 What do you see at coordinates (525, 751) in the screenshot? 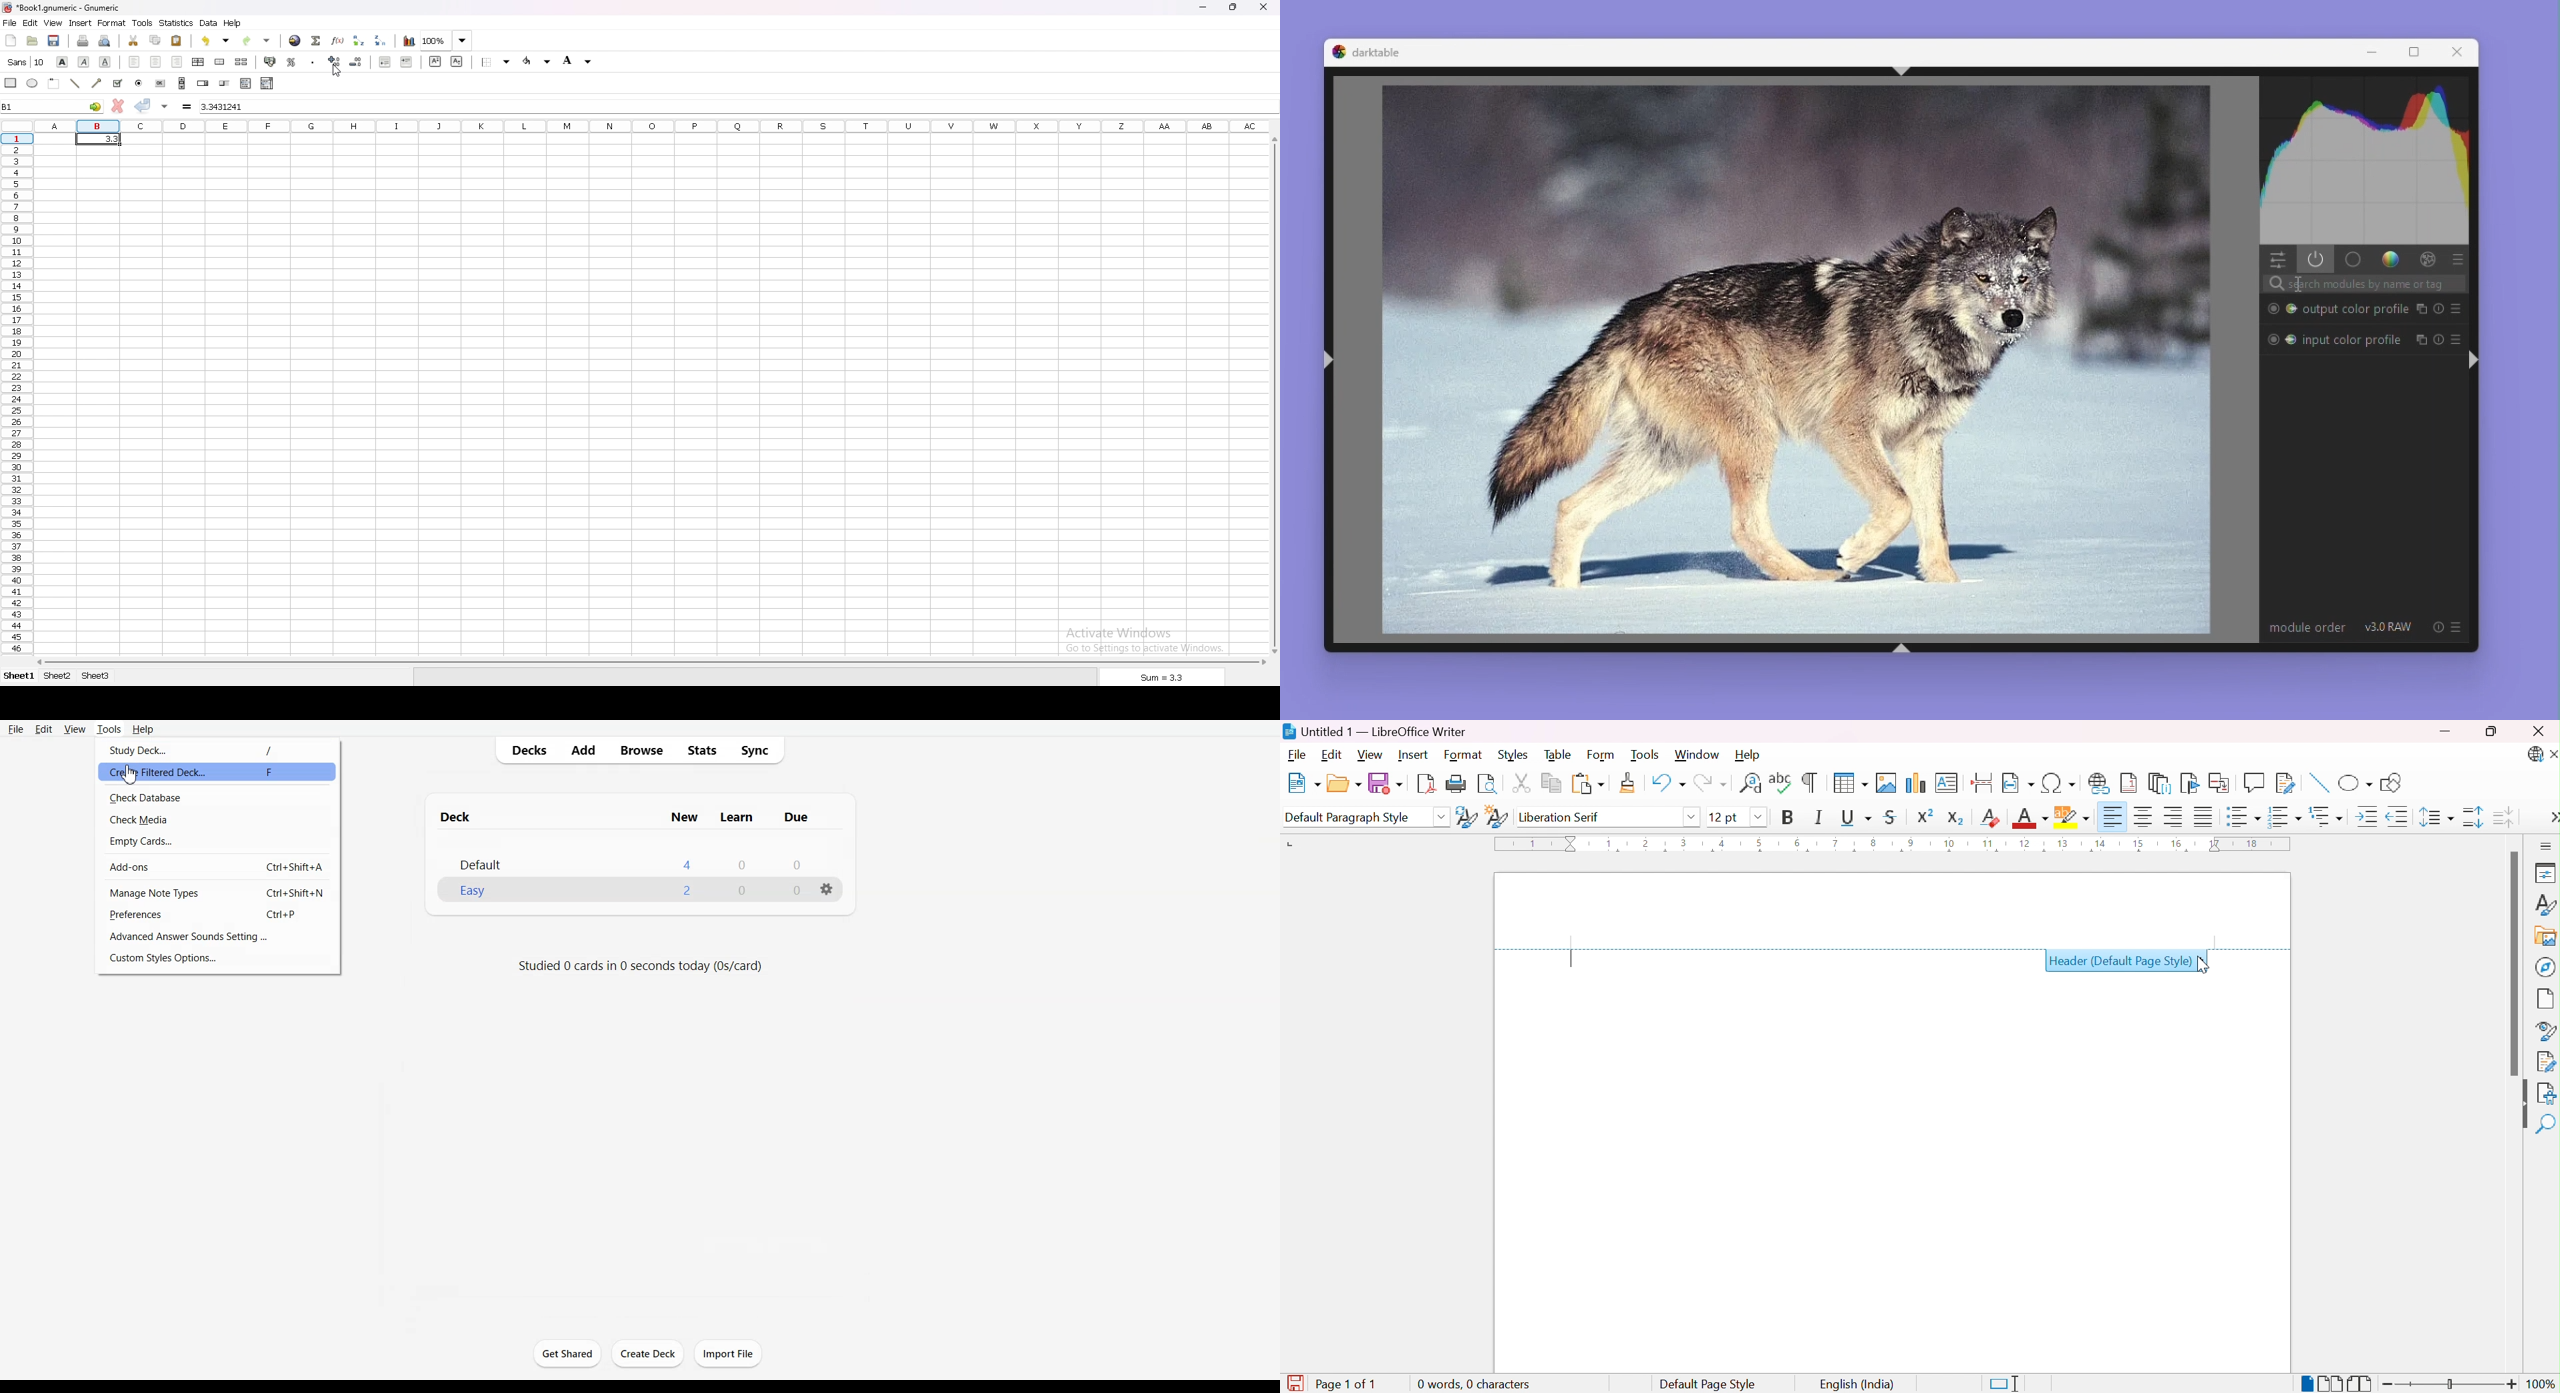
I see `Decks` at bounding box center [525, 751].